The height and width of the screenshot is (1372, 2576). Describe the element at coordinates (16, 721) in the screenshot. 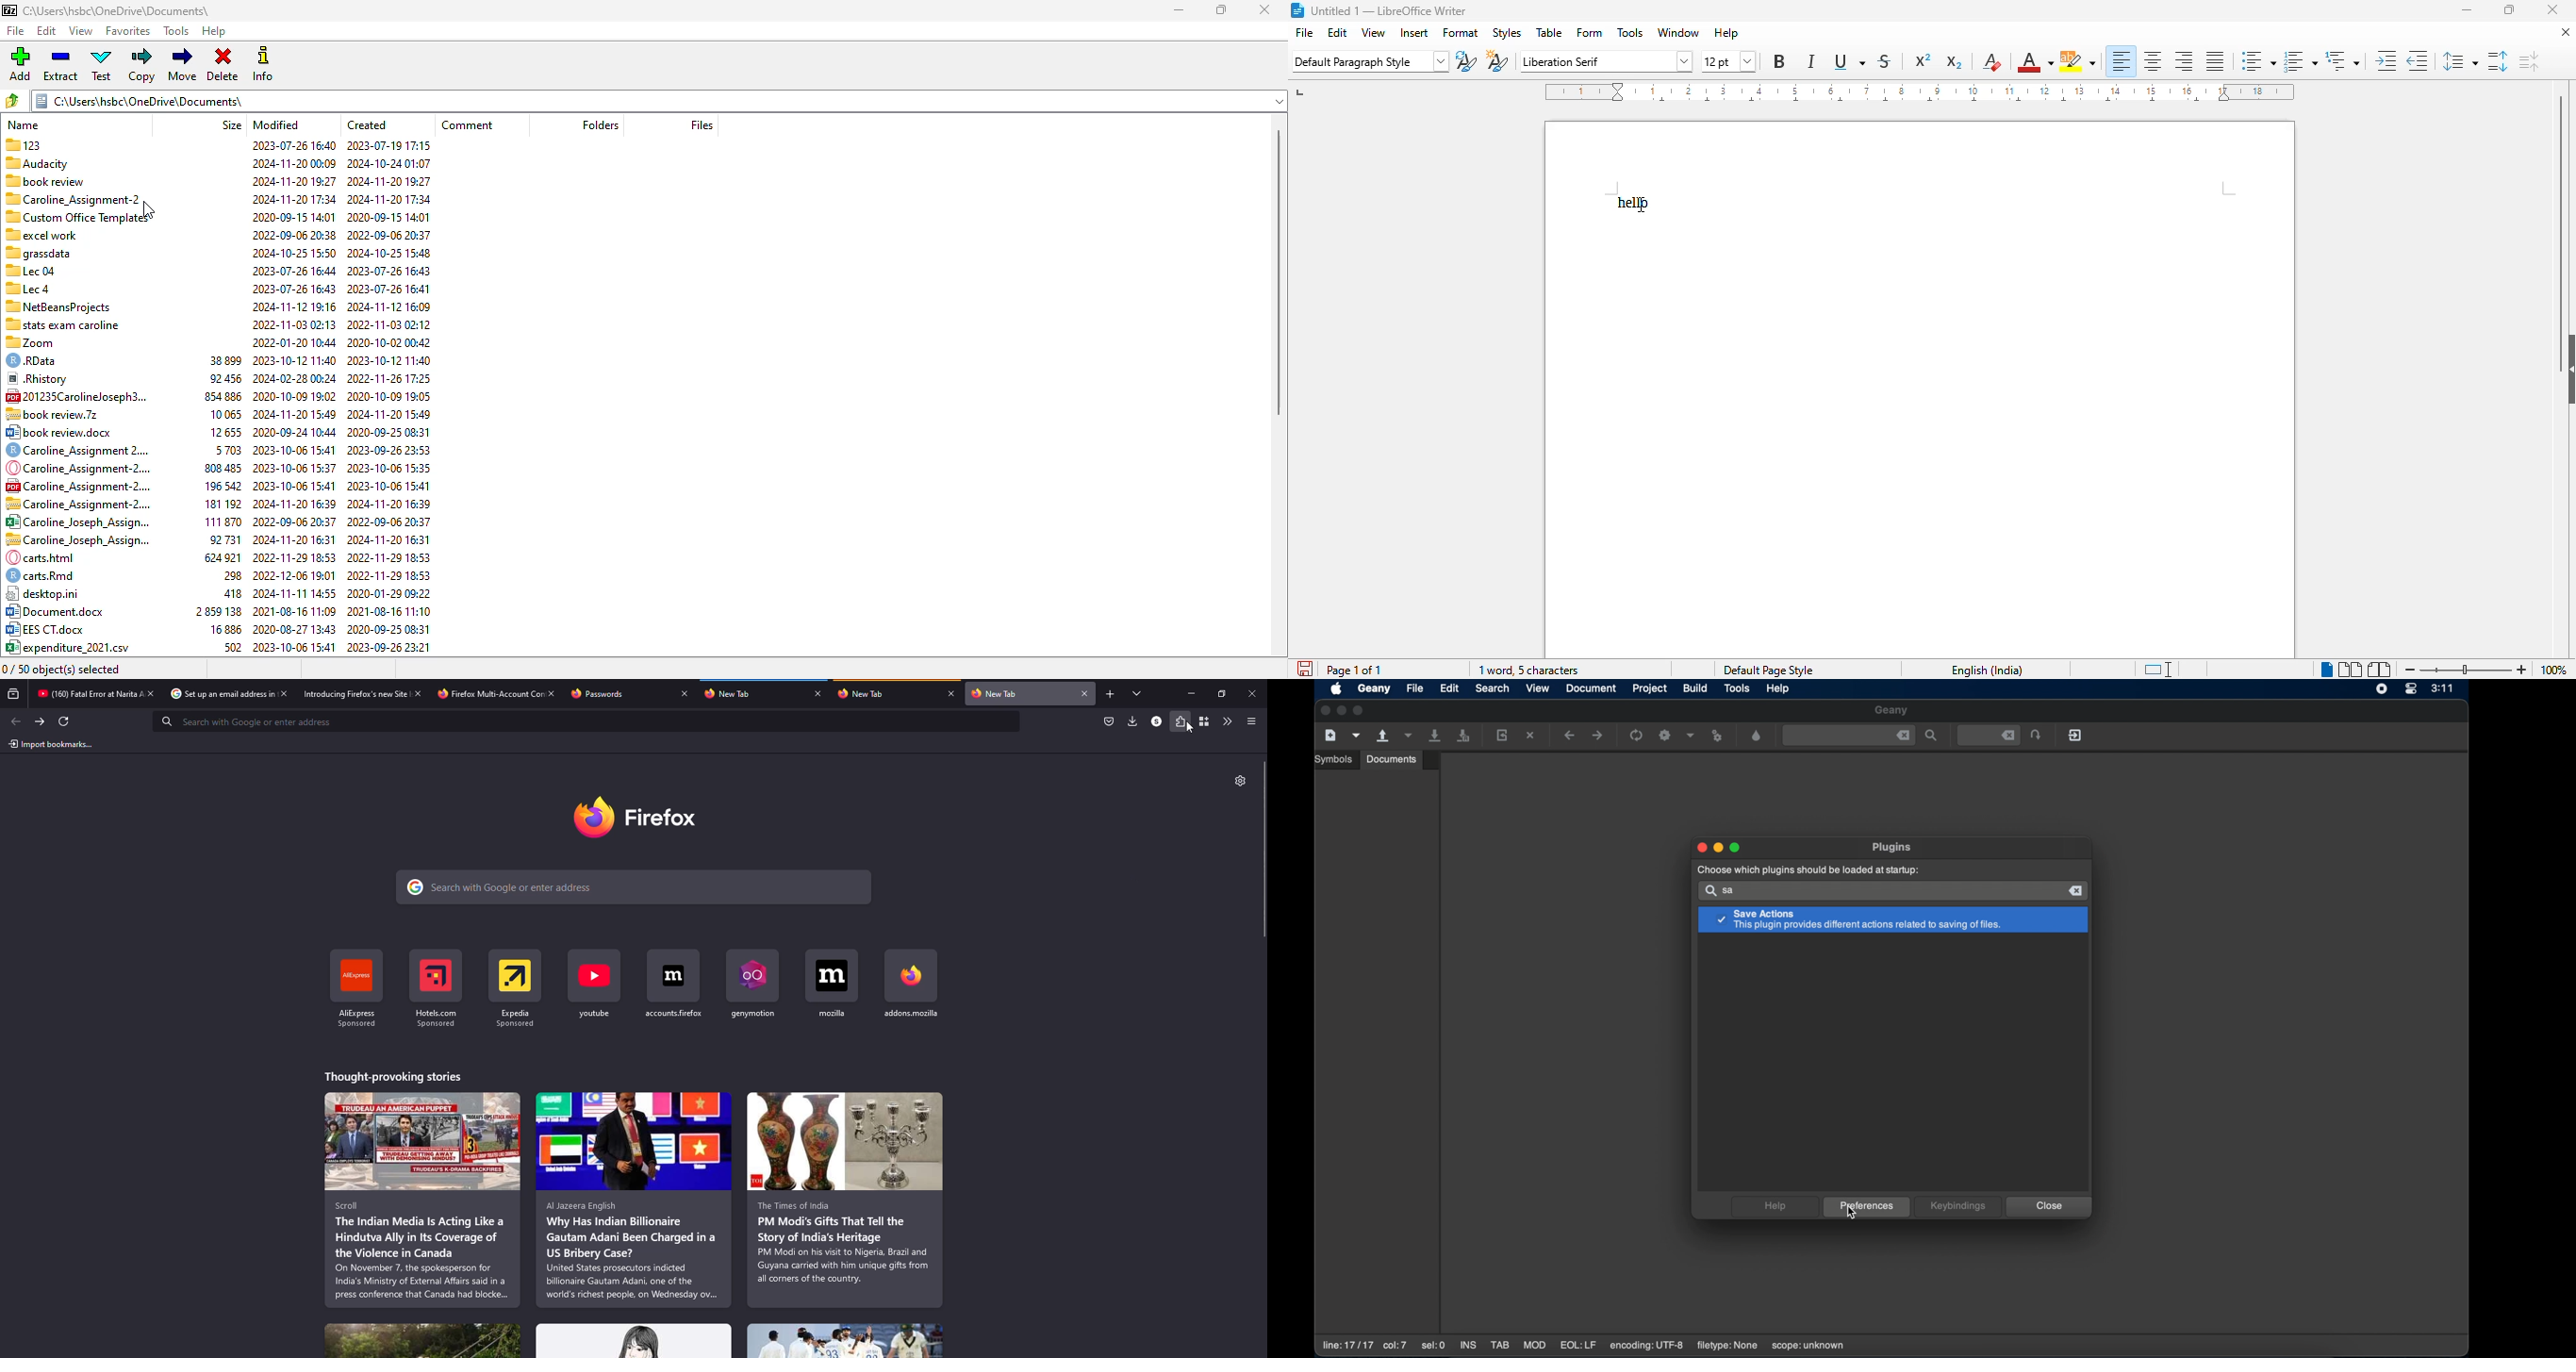

I see `back` at that location.